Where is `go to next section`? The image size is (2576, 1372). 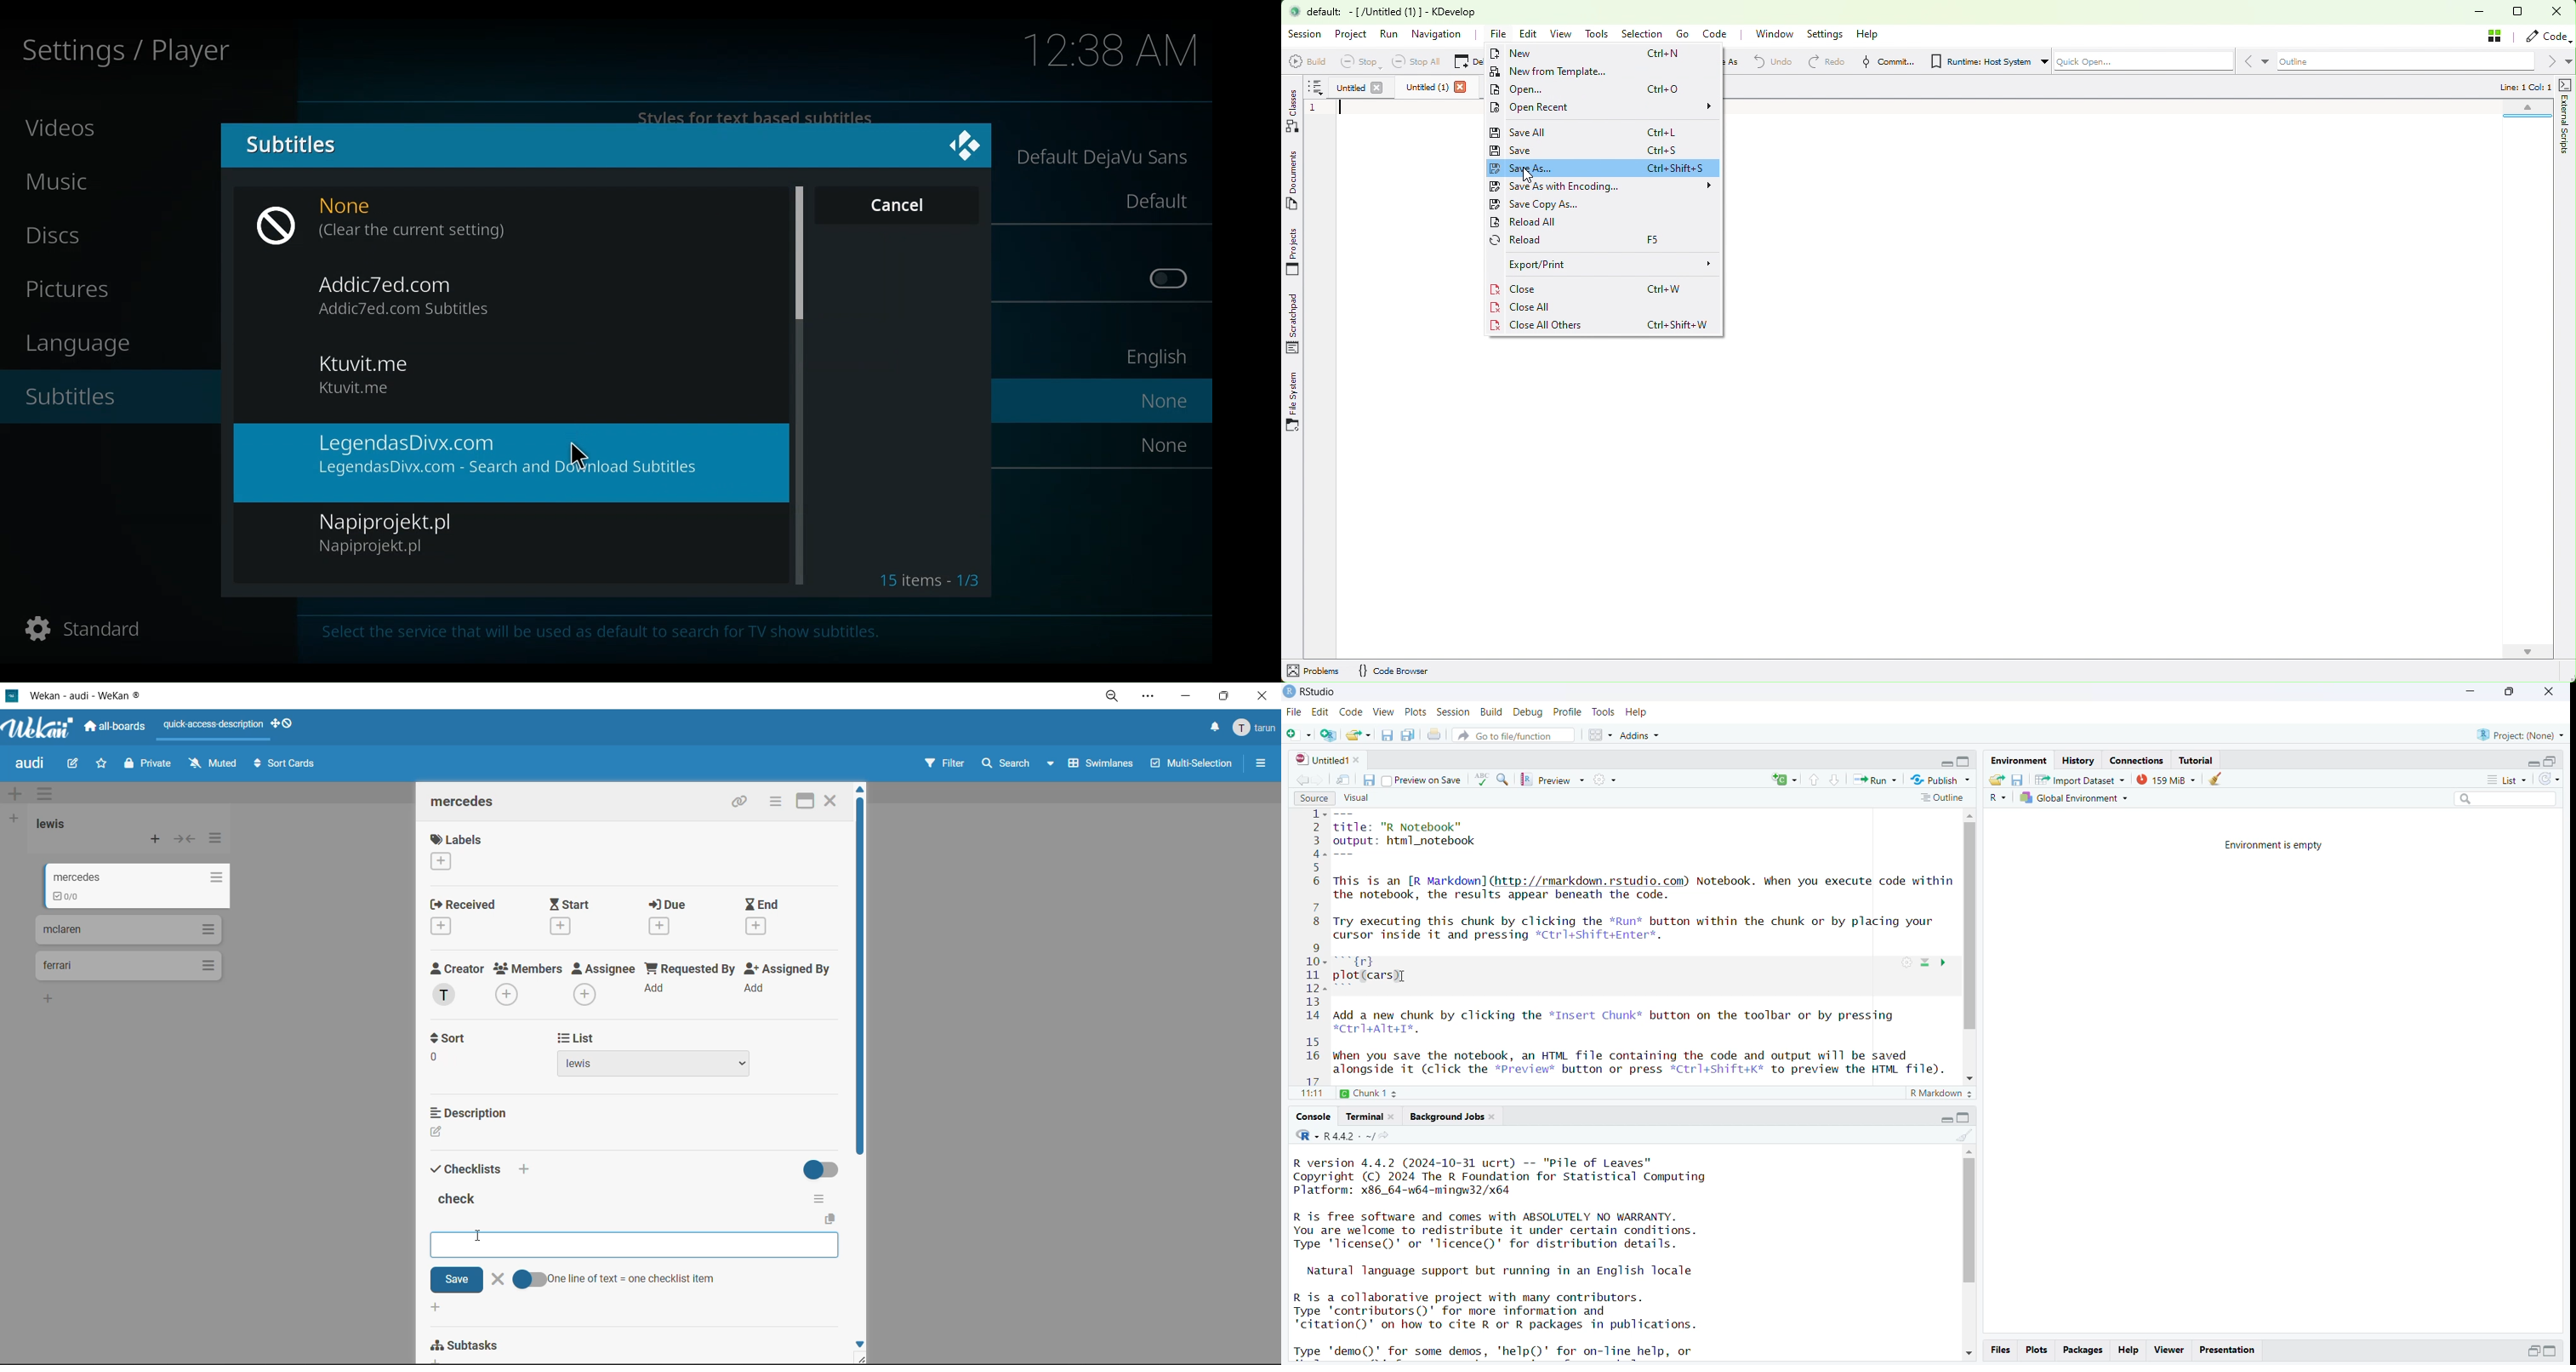 go to next section is located at coordinates (1837, 781).